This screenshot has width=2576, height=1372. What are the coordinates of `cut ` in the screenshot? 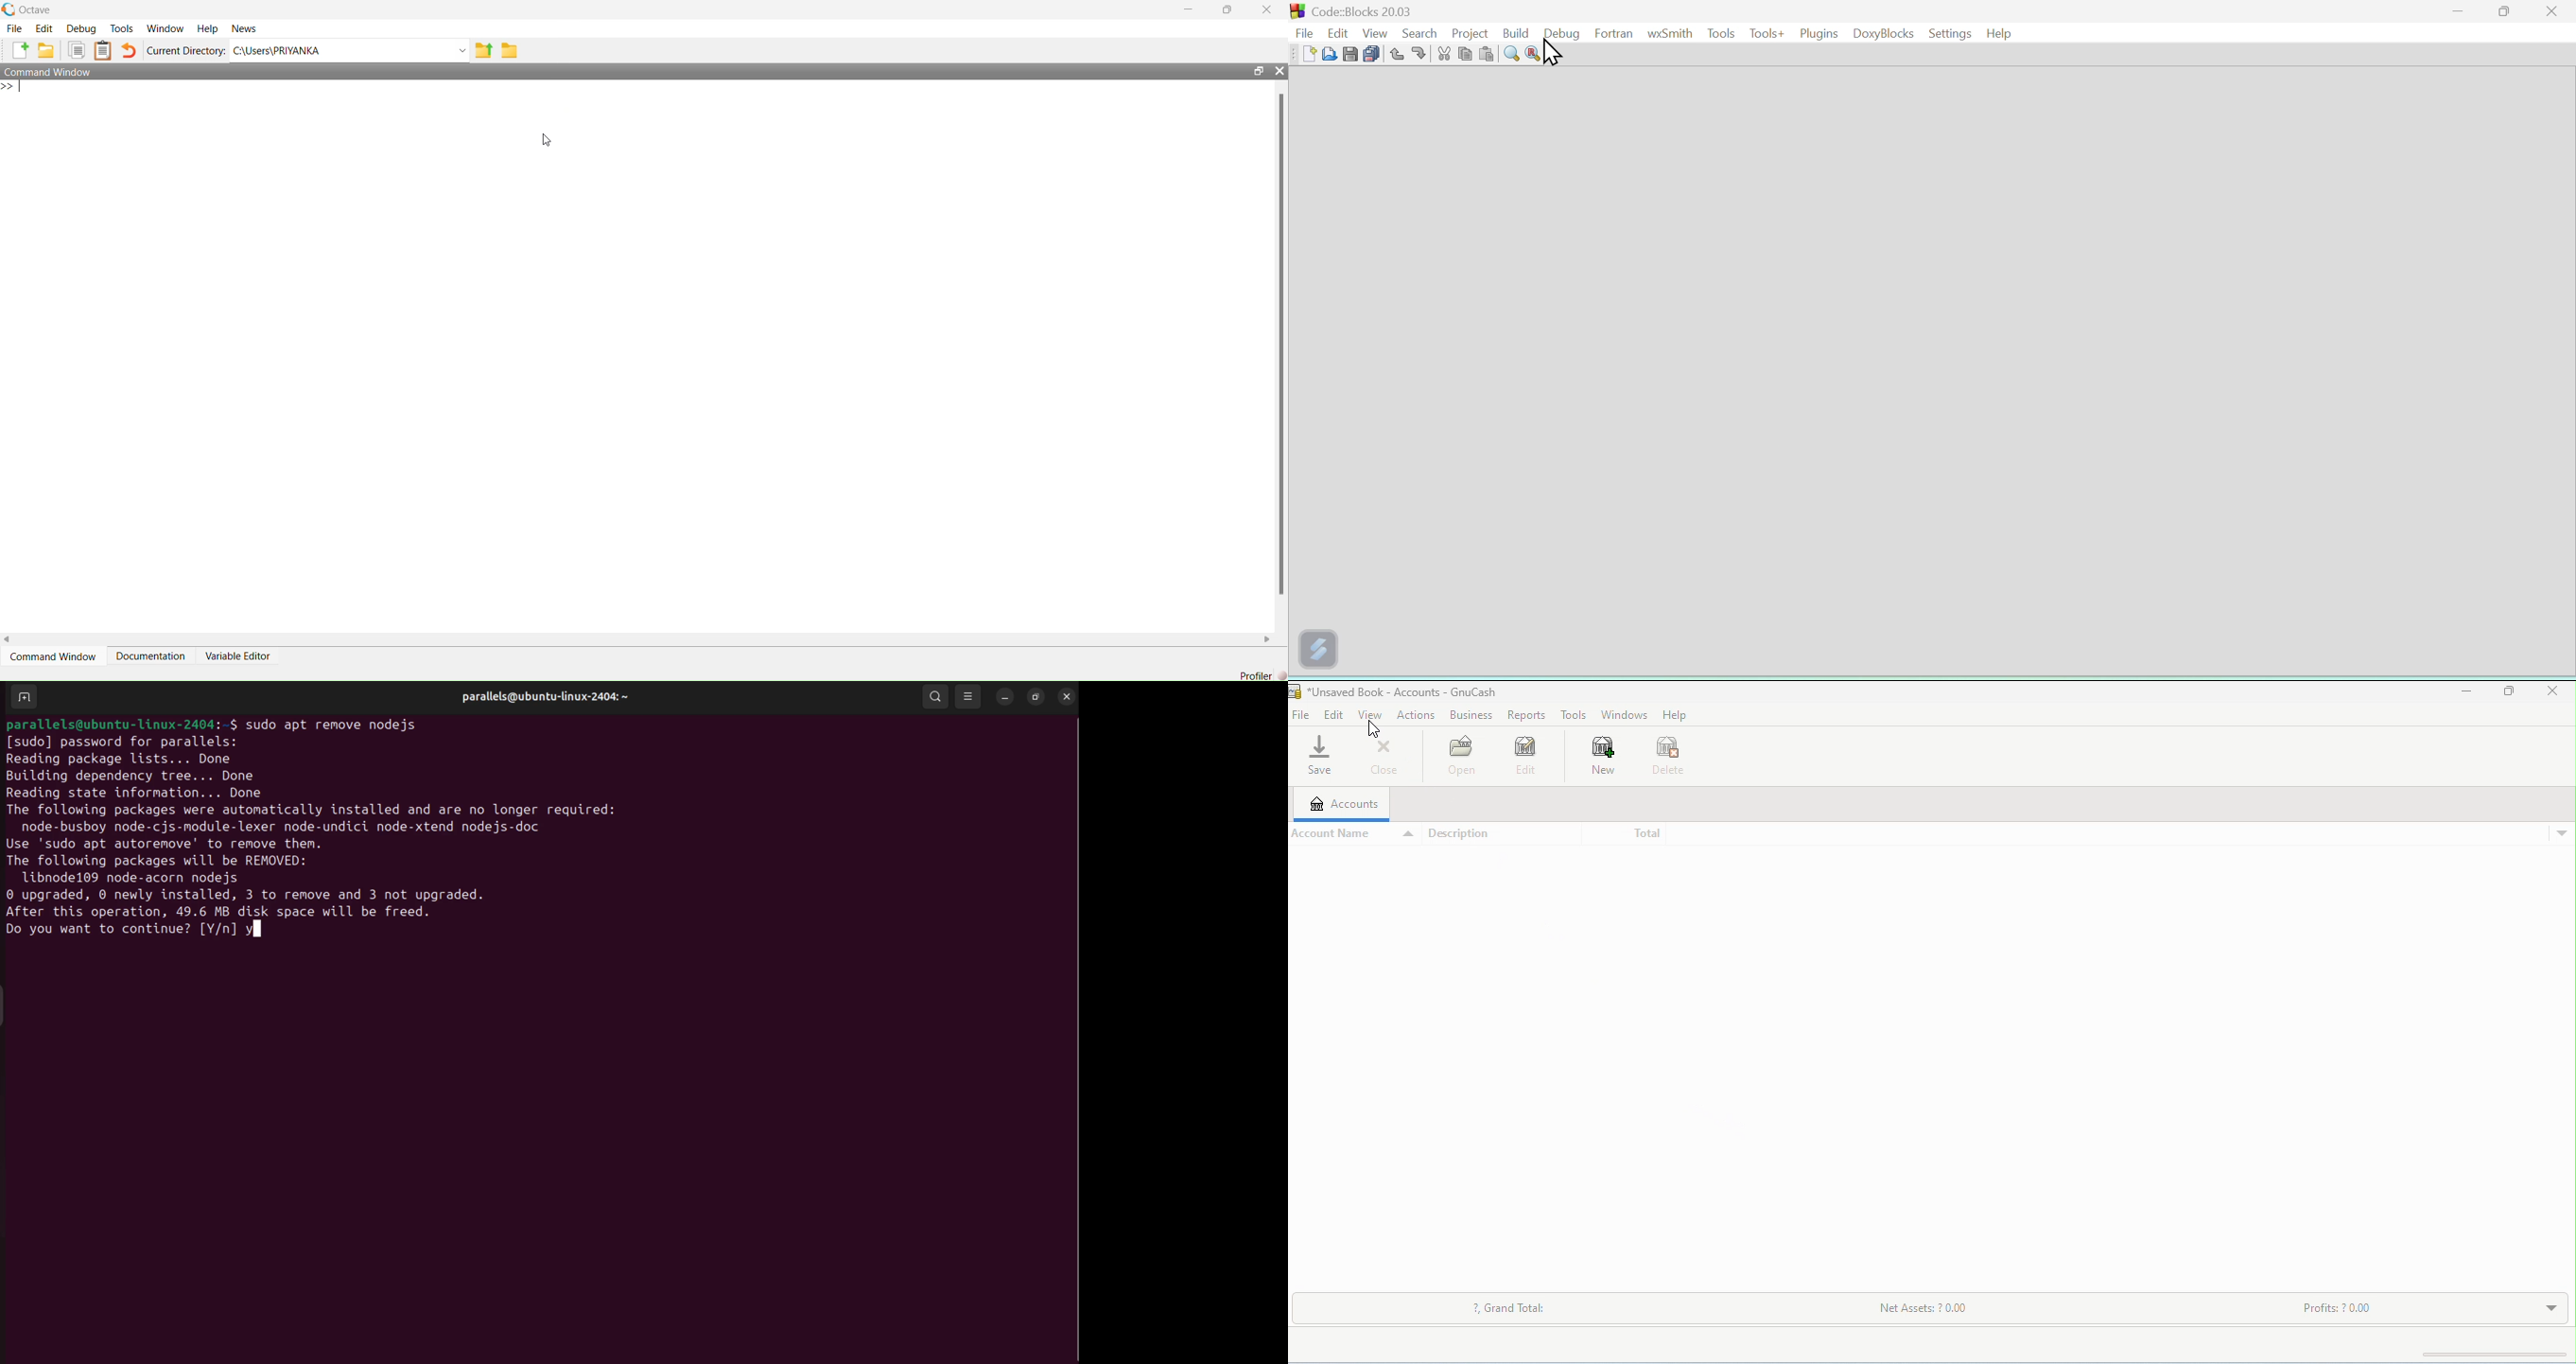 It's located at (1444, 55).